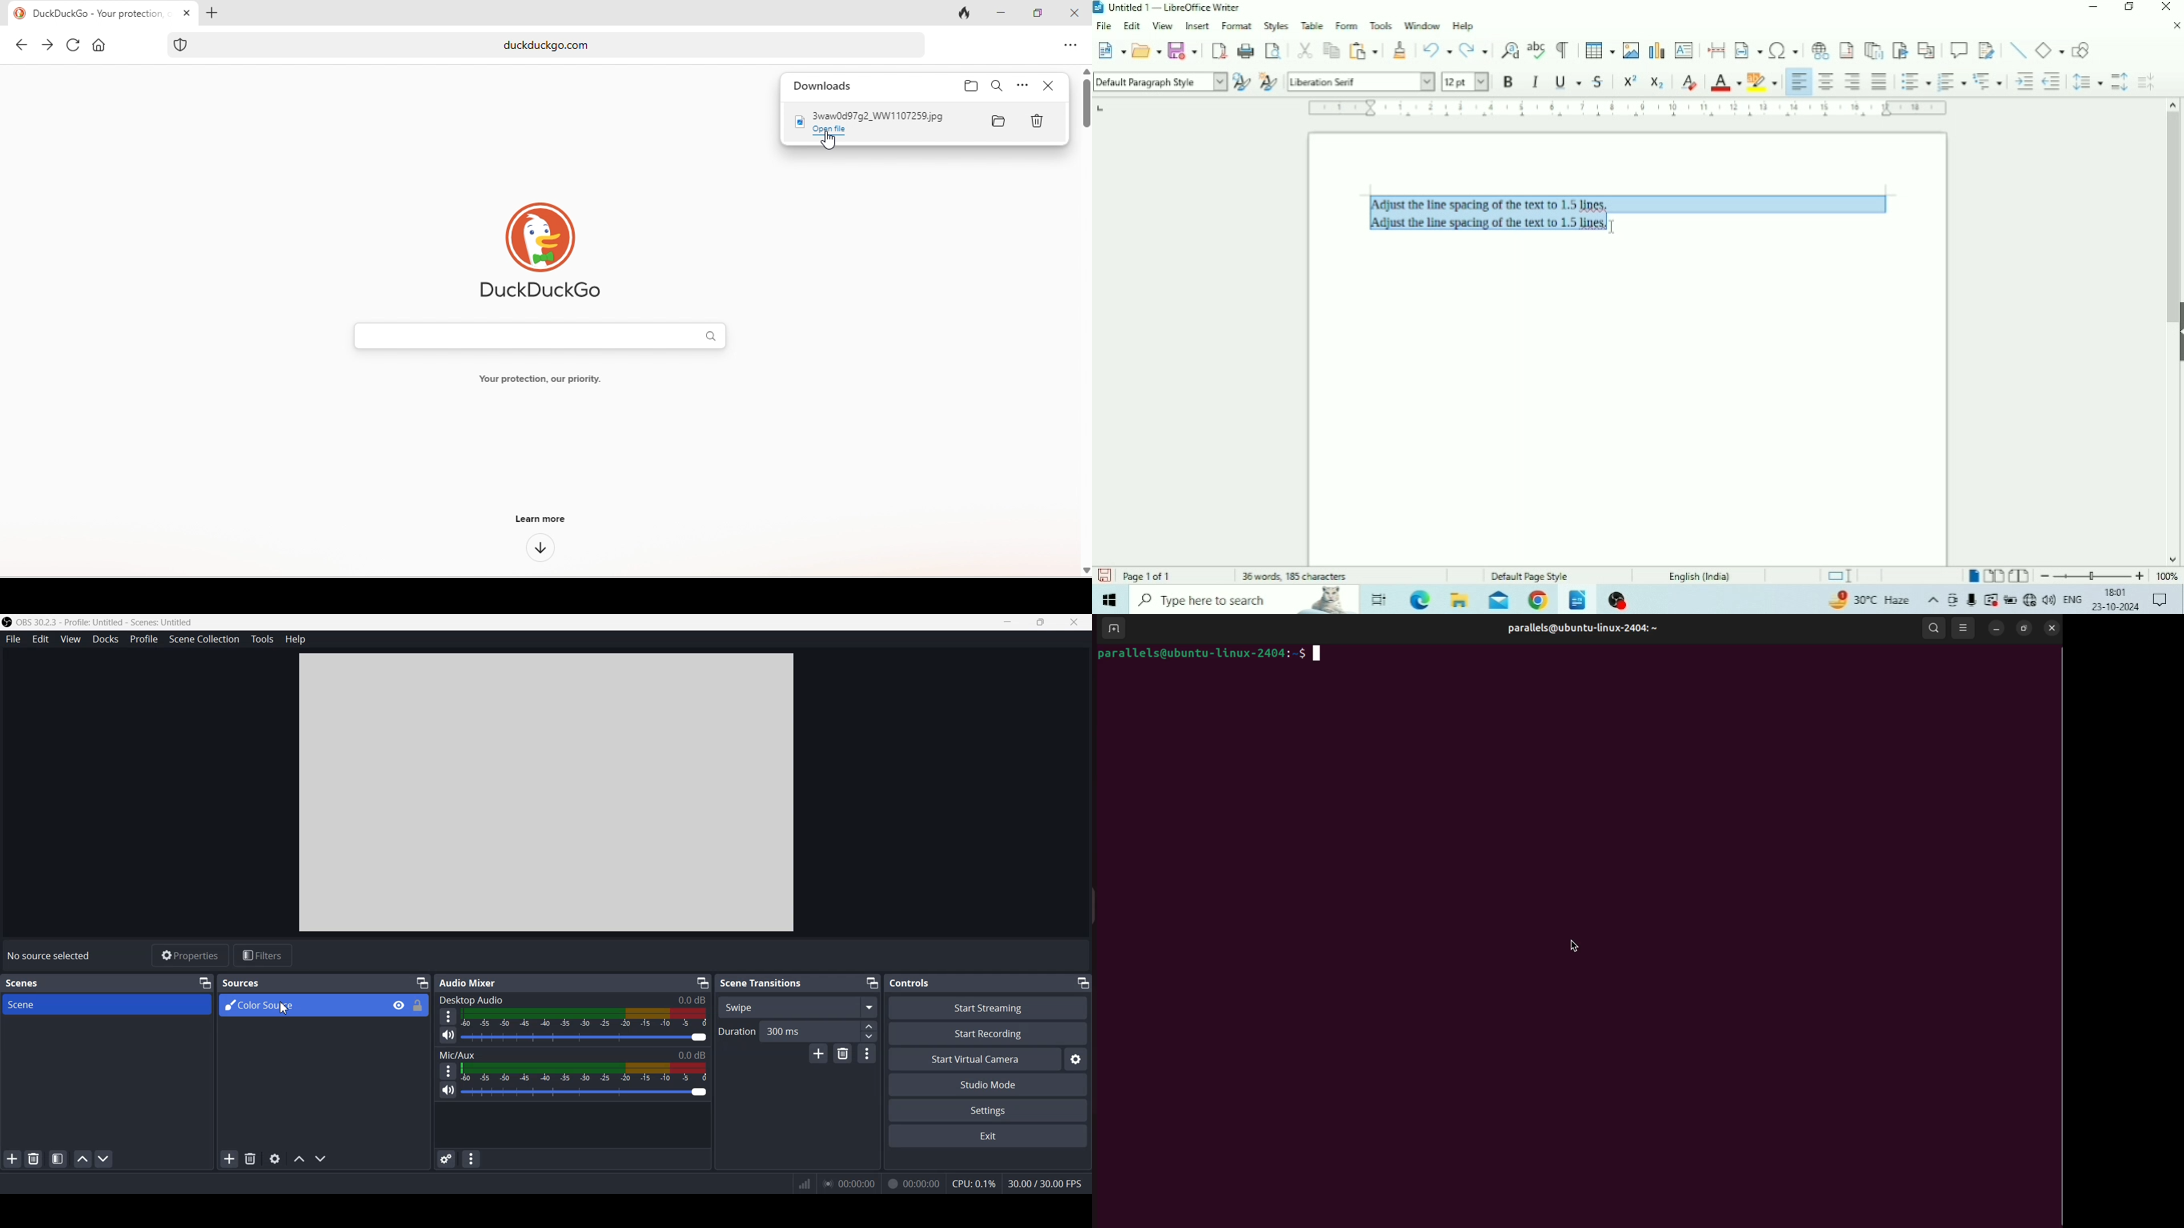 This screenshot has height=1232, width=2184. Describe the element at coordinates (105, 638) in the screenshot. I see `Docks` at that location.